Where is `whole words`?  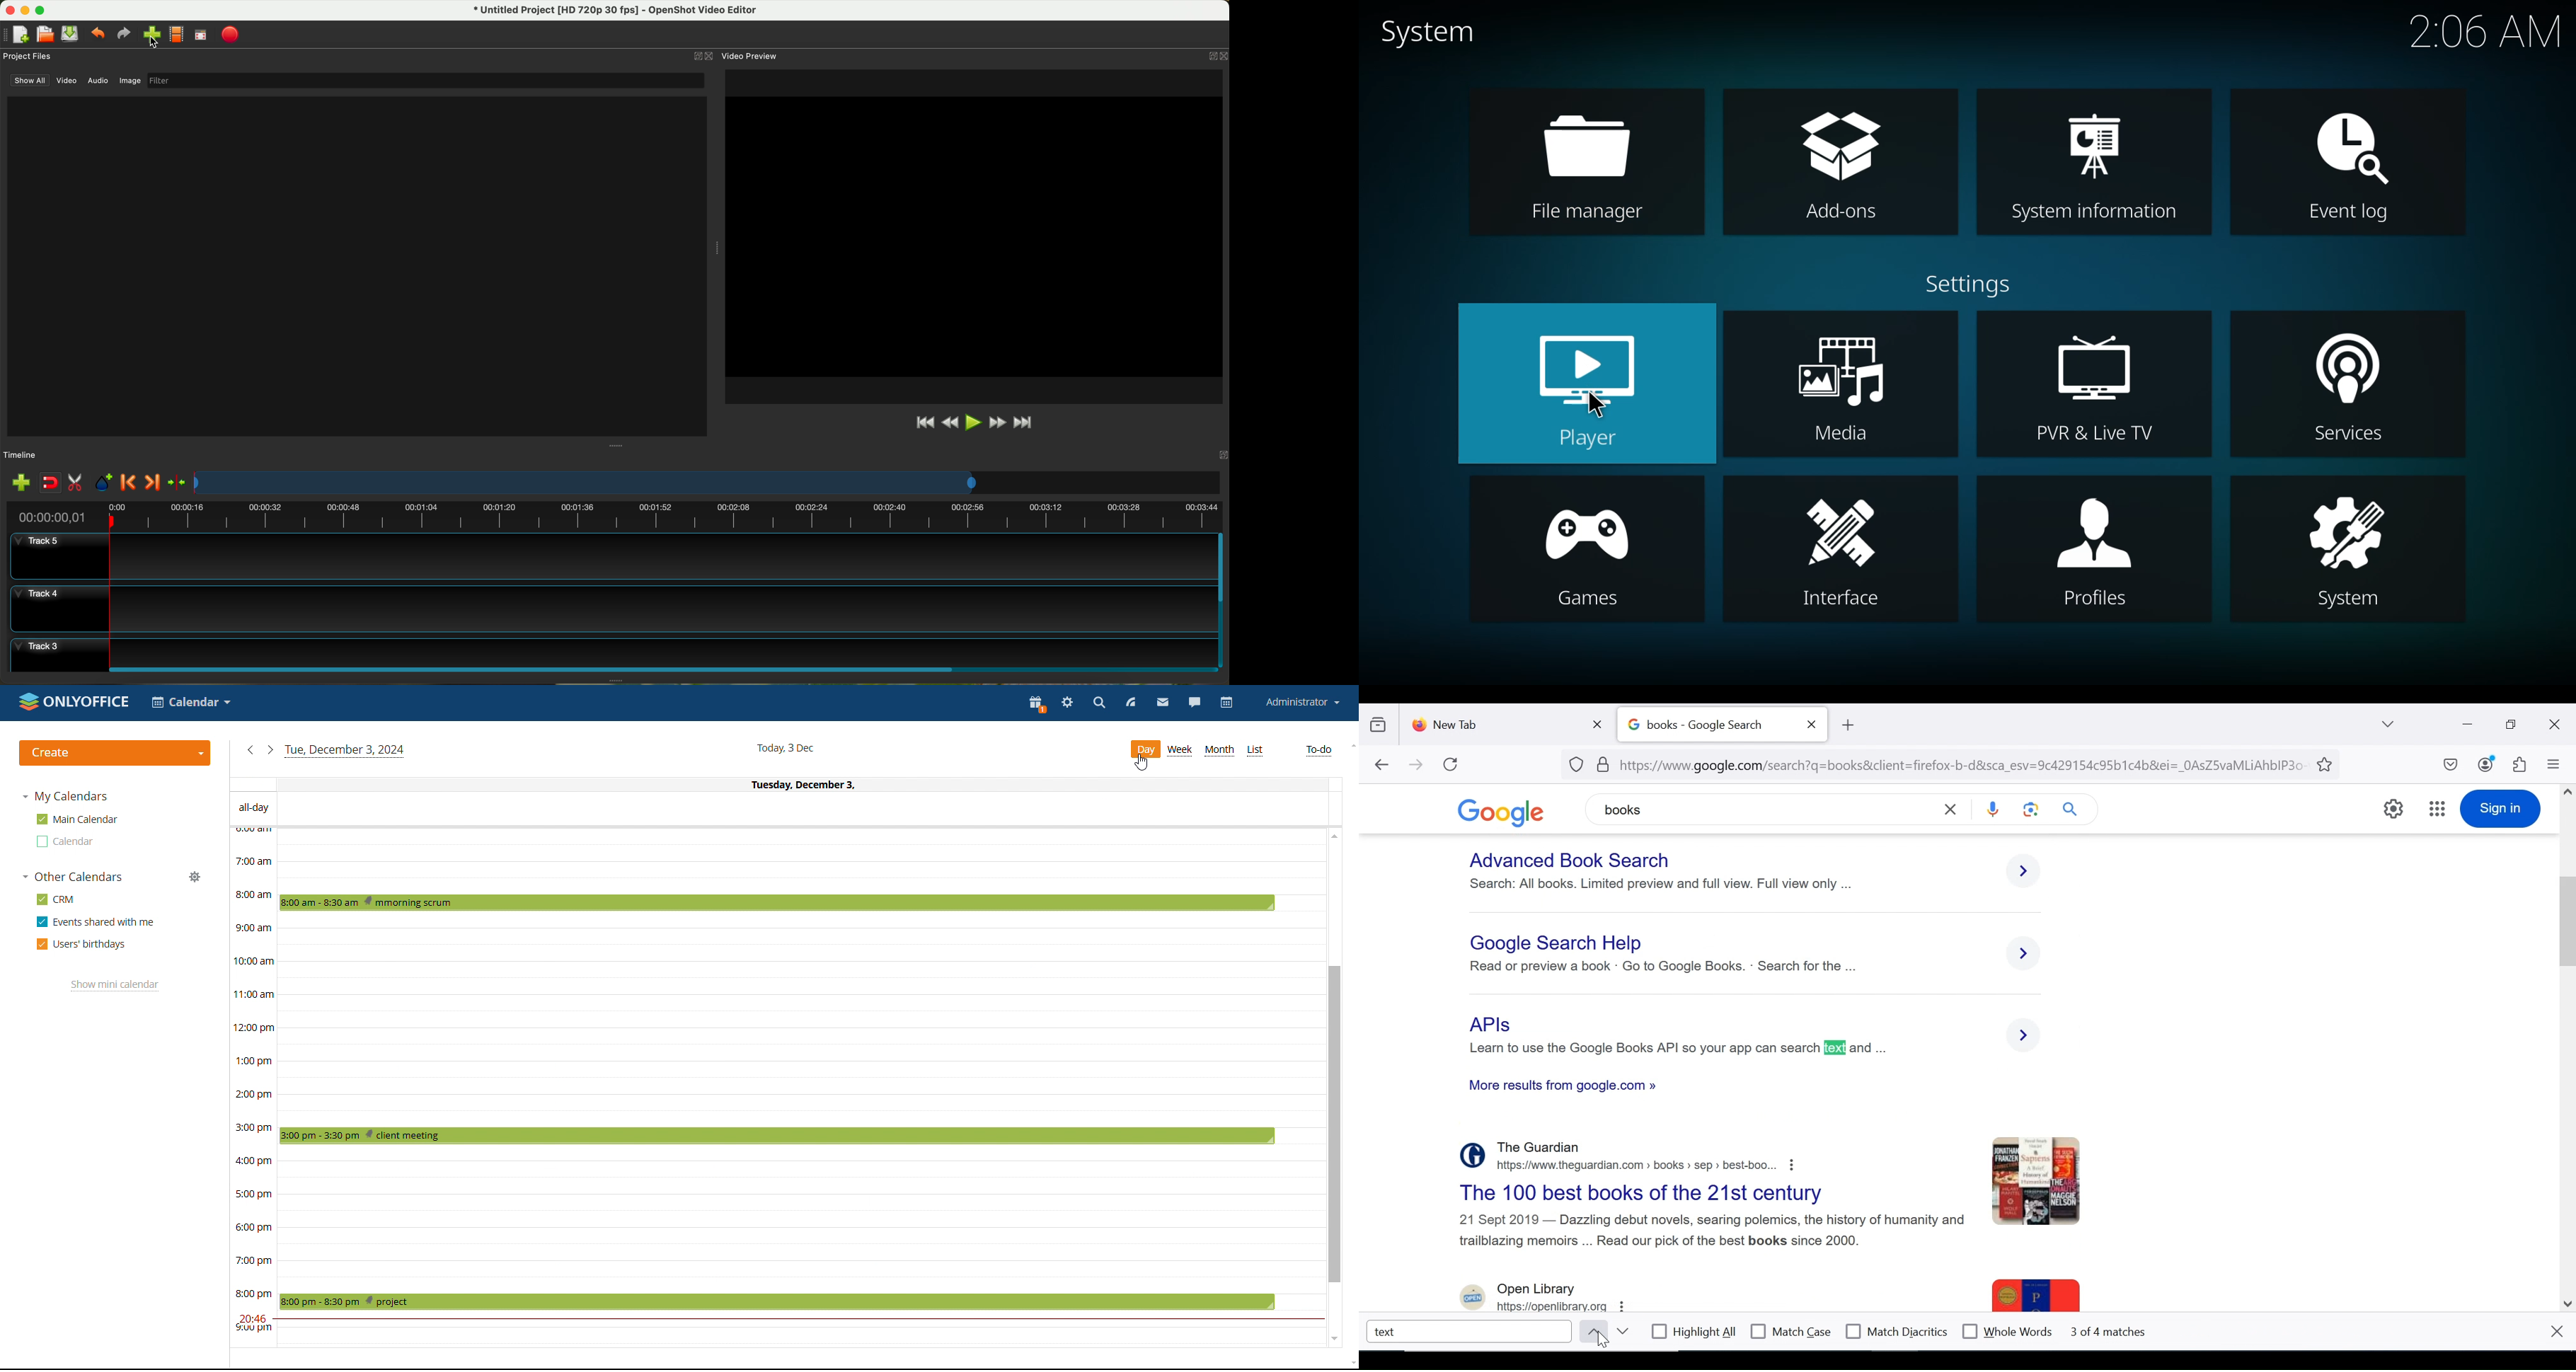 whole words is located at coordinates (2007, 1330).